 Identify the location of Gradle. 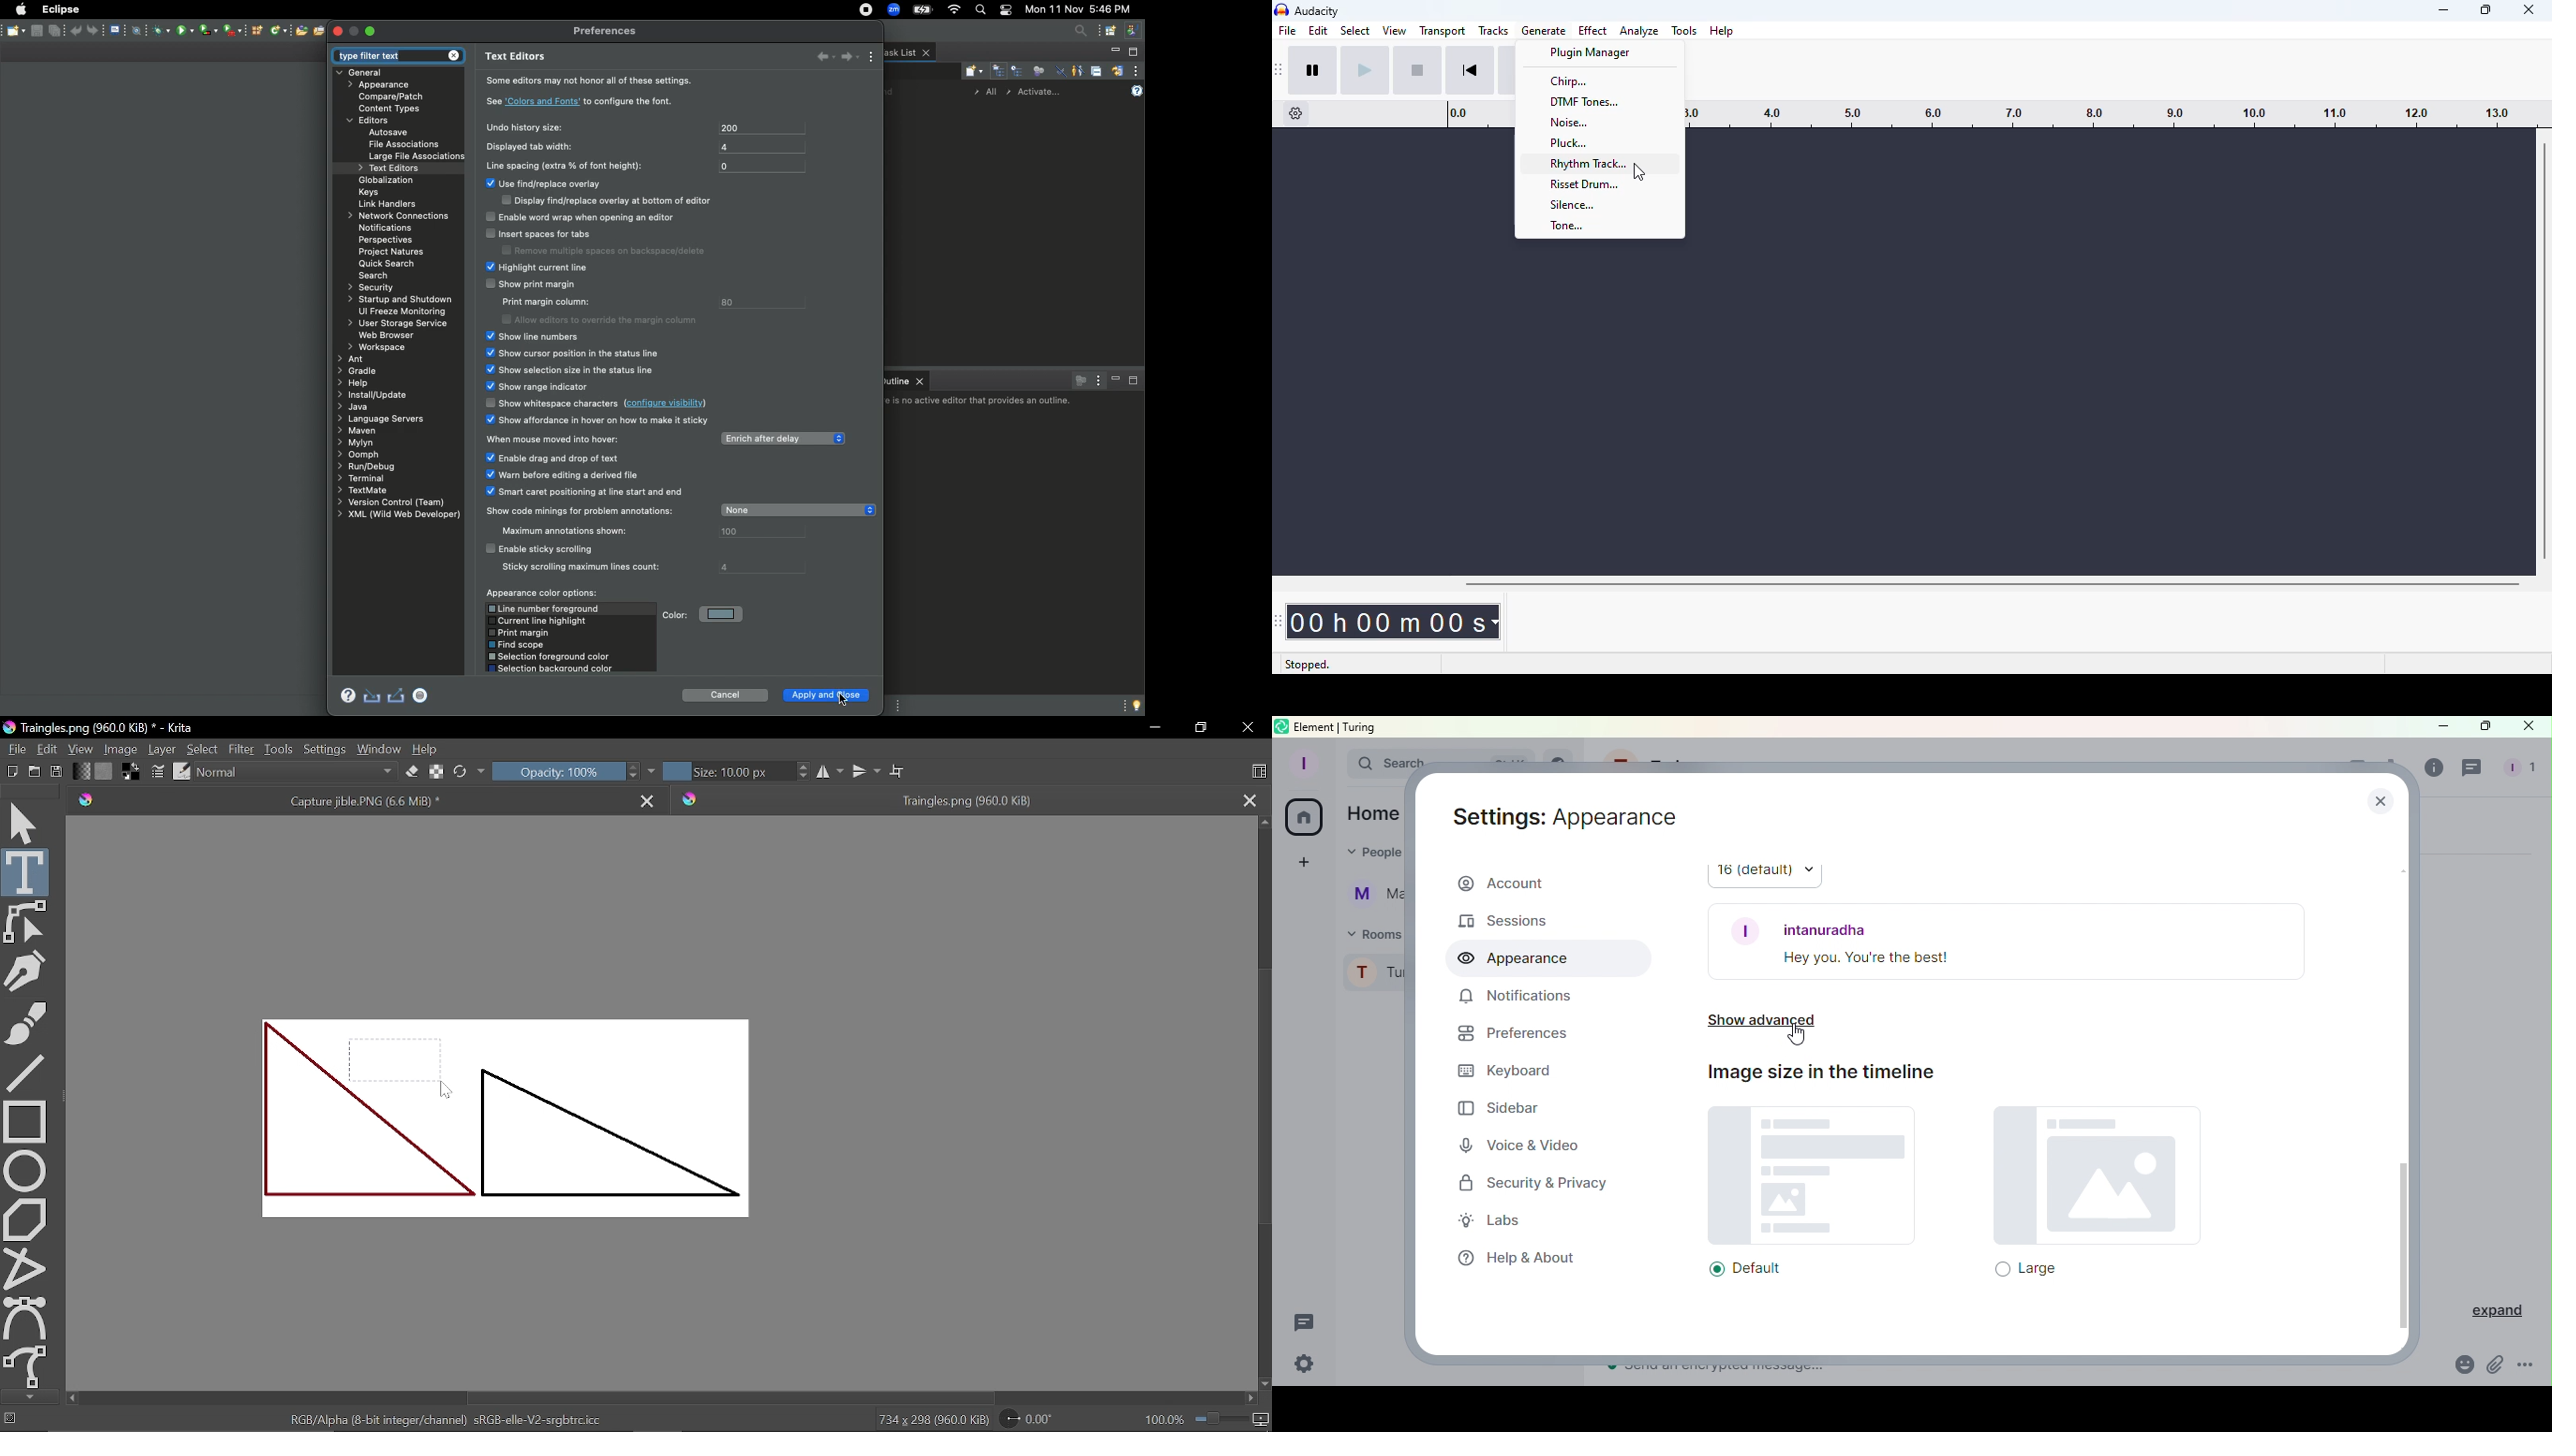
(359, 370).